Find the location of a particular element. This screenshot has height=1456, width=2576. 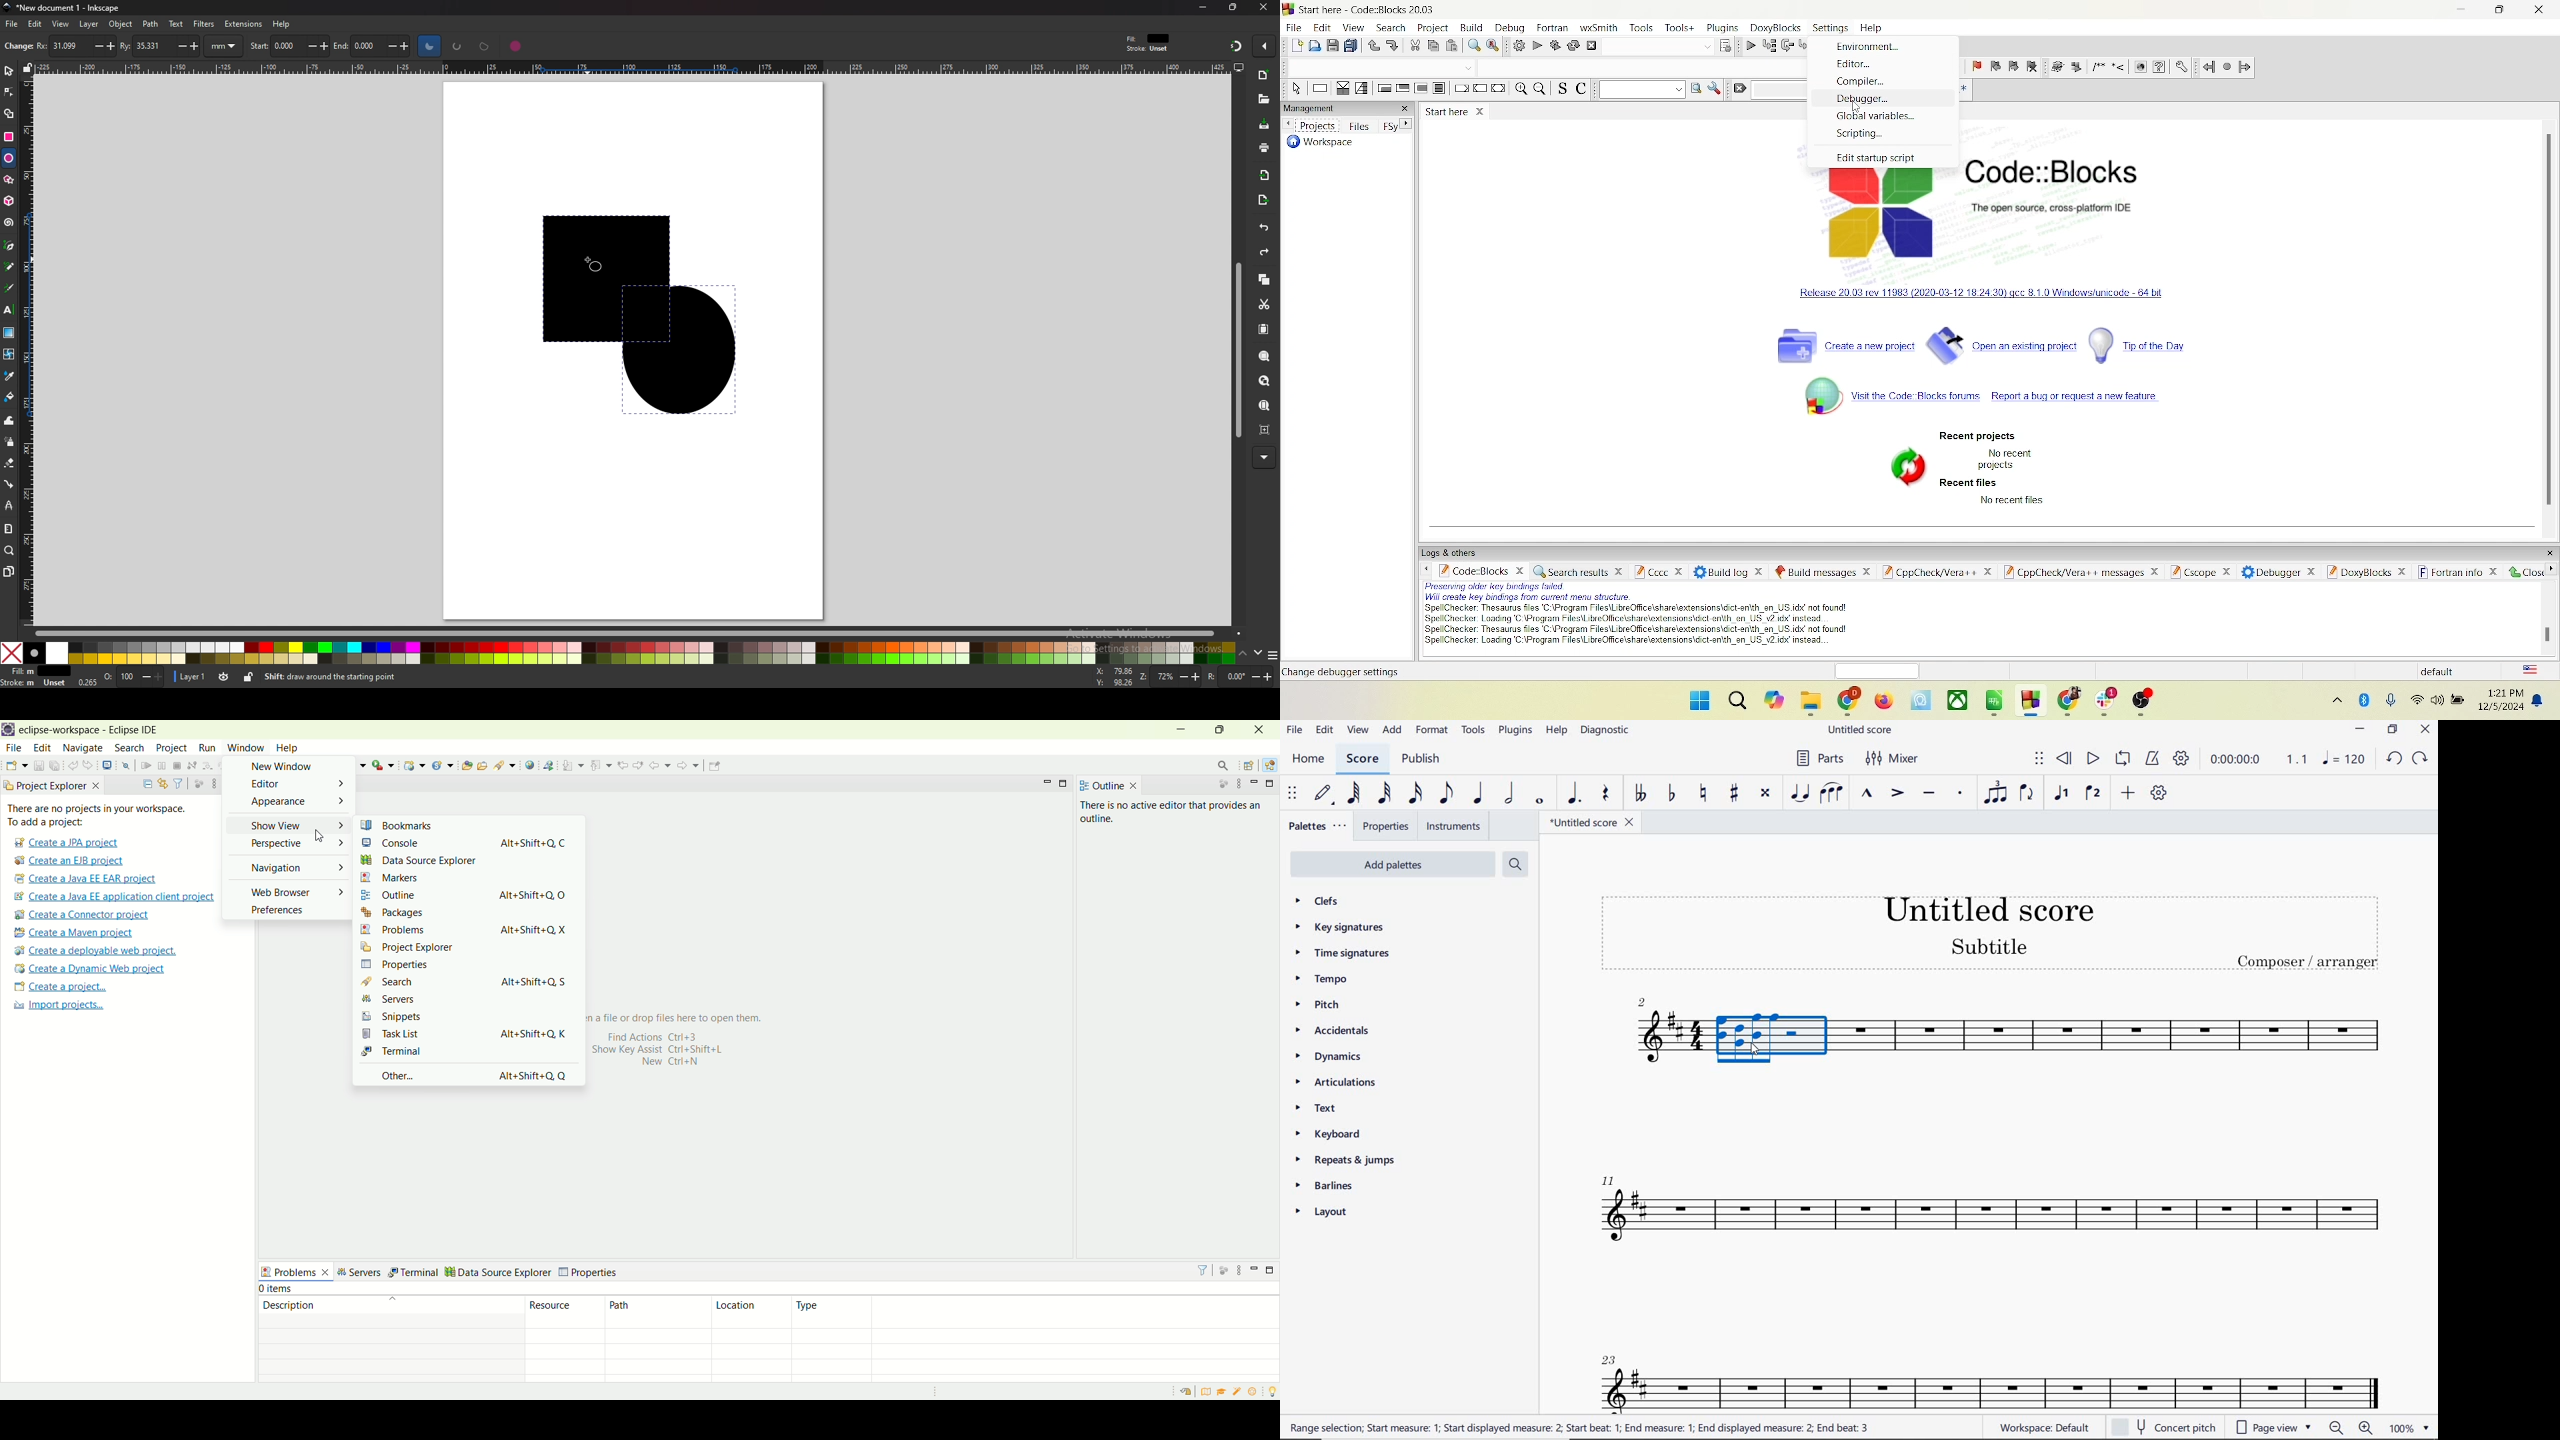

zoom selection is located at coordinates (1264, 355).